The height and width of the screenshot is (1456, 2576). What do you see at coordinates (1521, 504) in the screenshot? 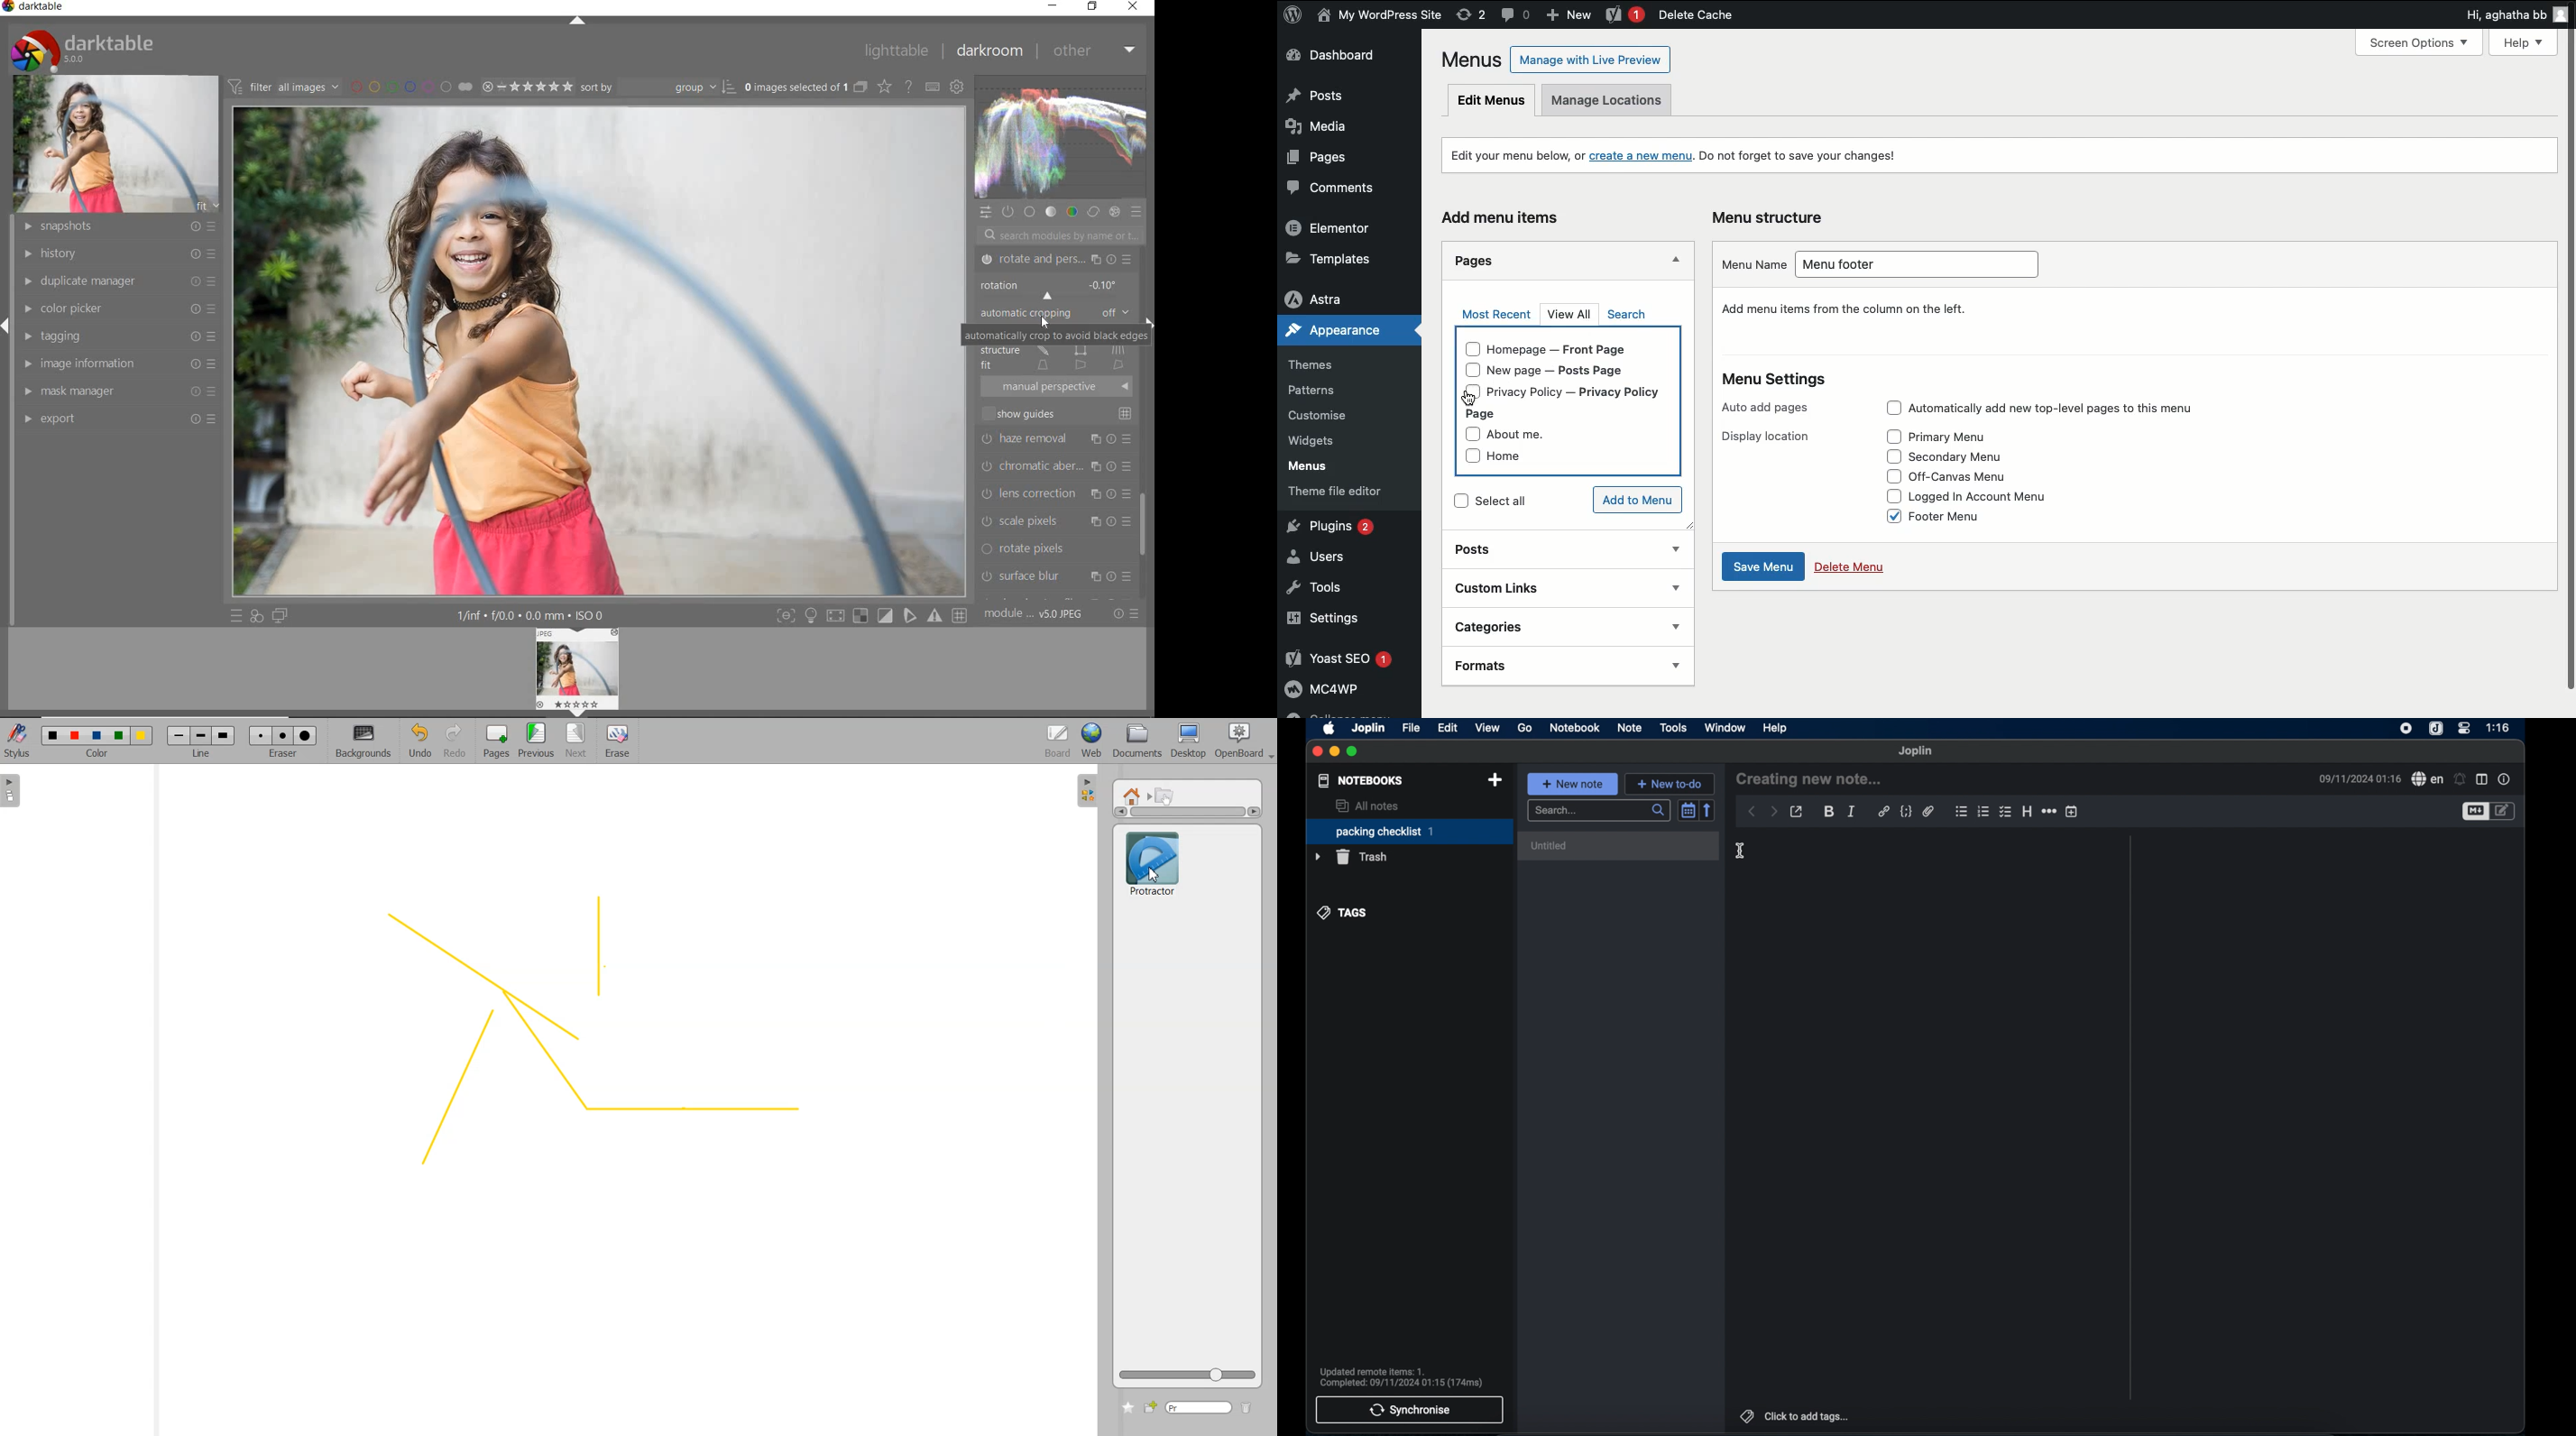
I see `Select all` at bounding box center [1521, 504].